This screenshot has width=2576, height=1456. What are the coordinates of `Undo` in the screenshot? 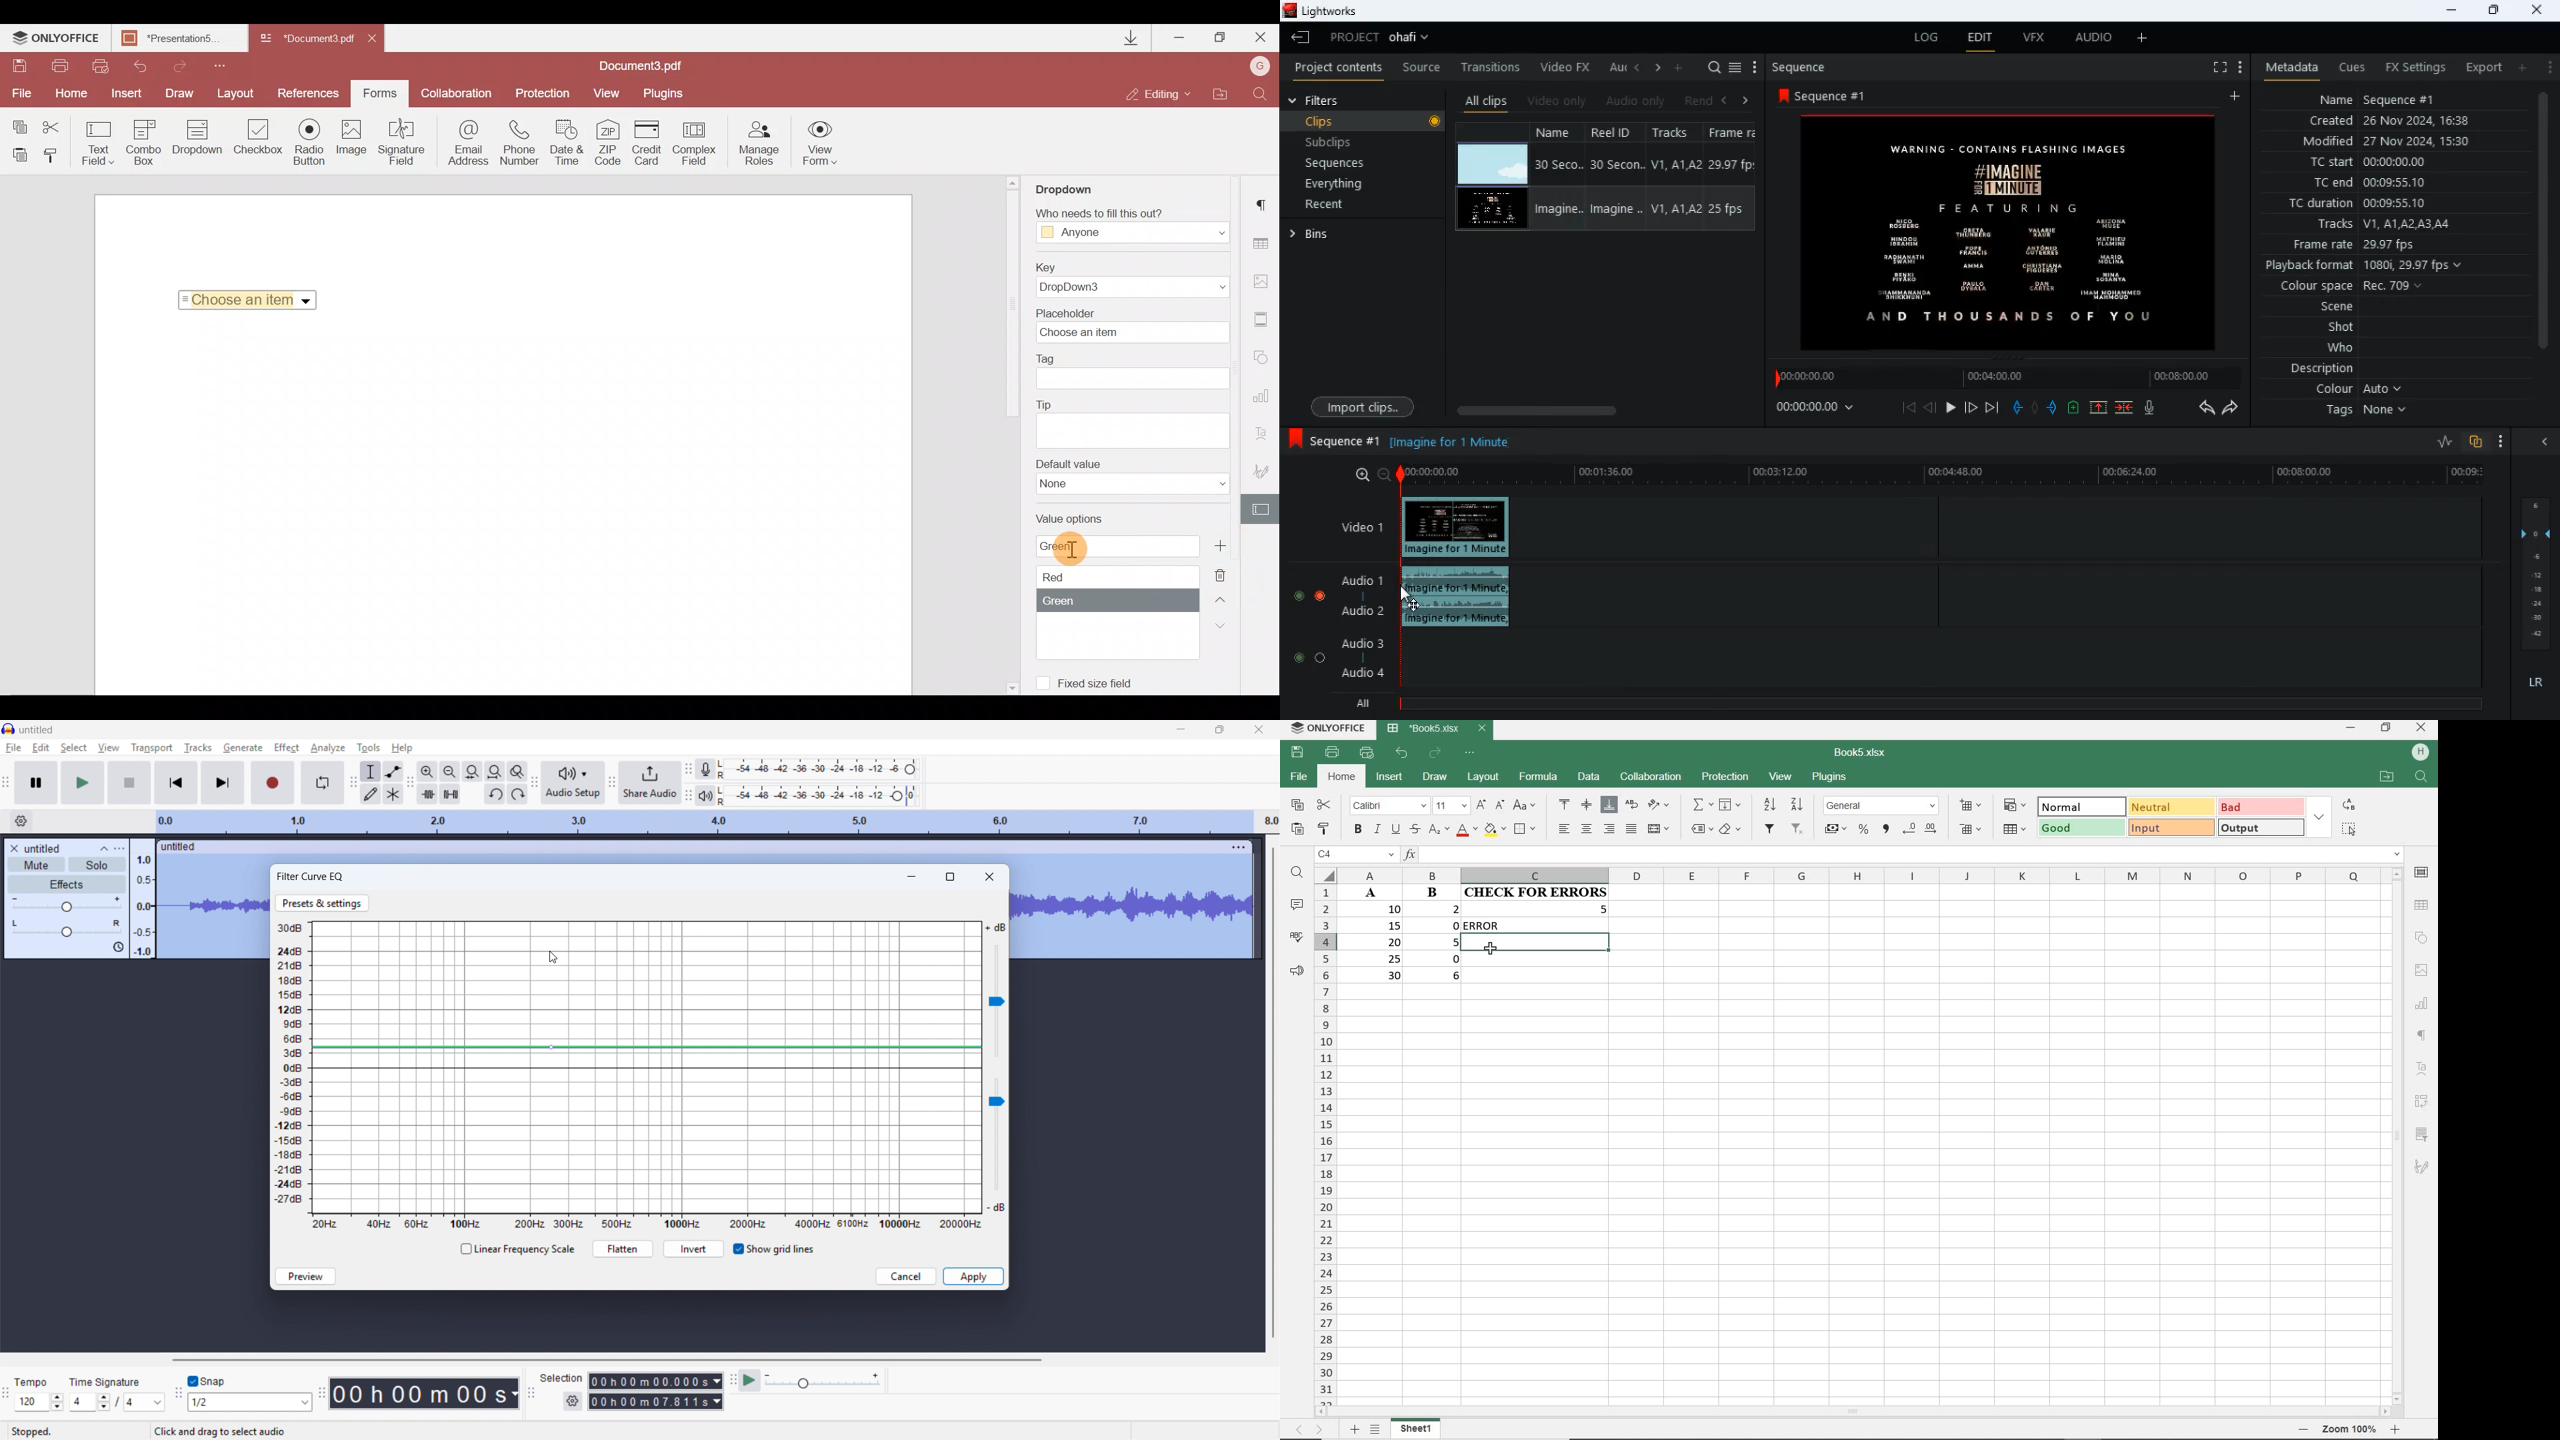 It's located at (139, 67).